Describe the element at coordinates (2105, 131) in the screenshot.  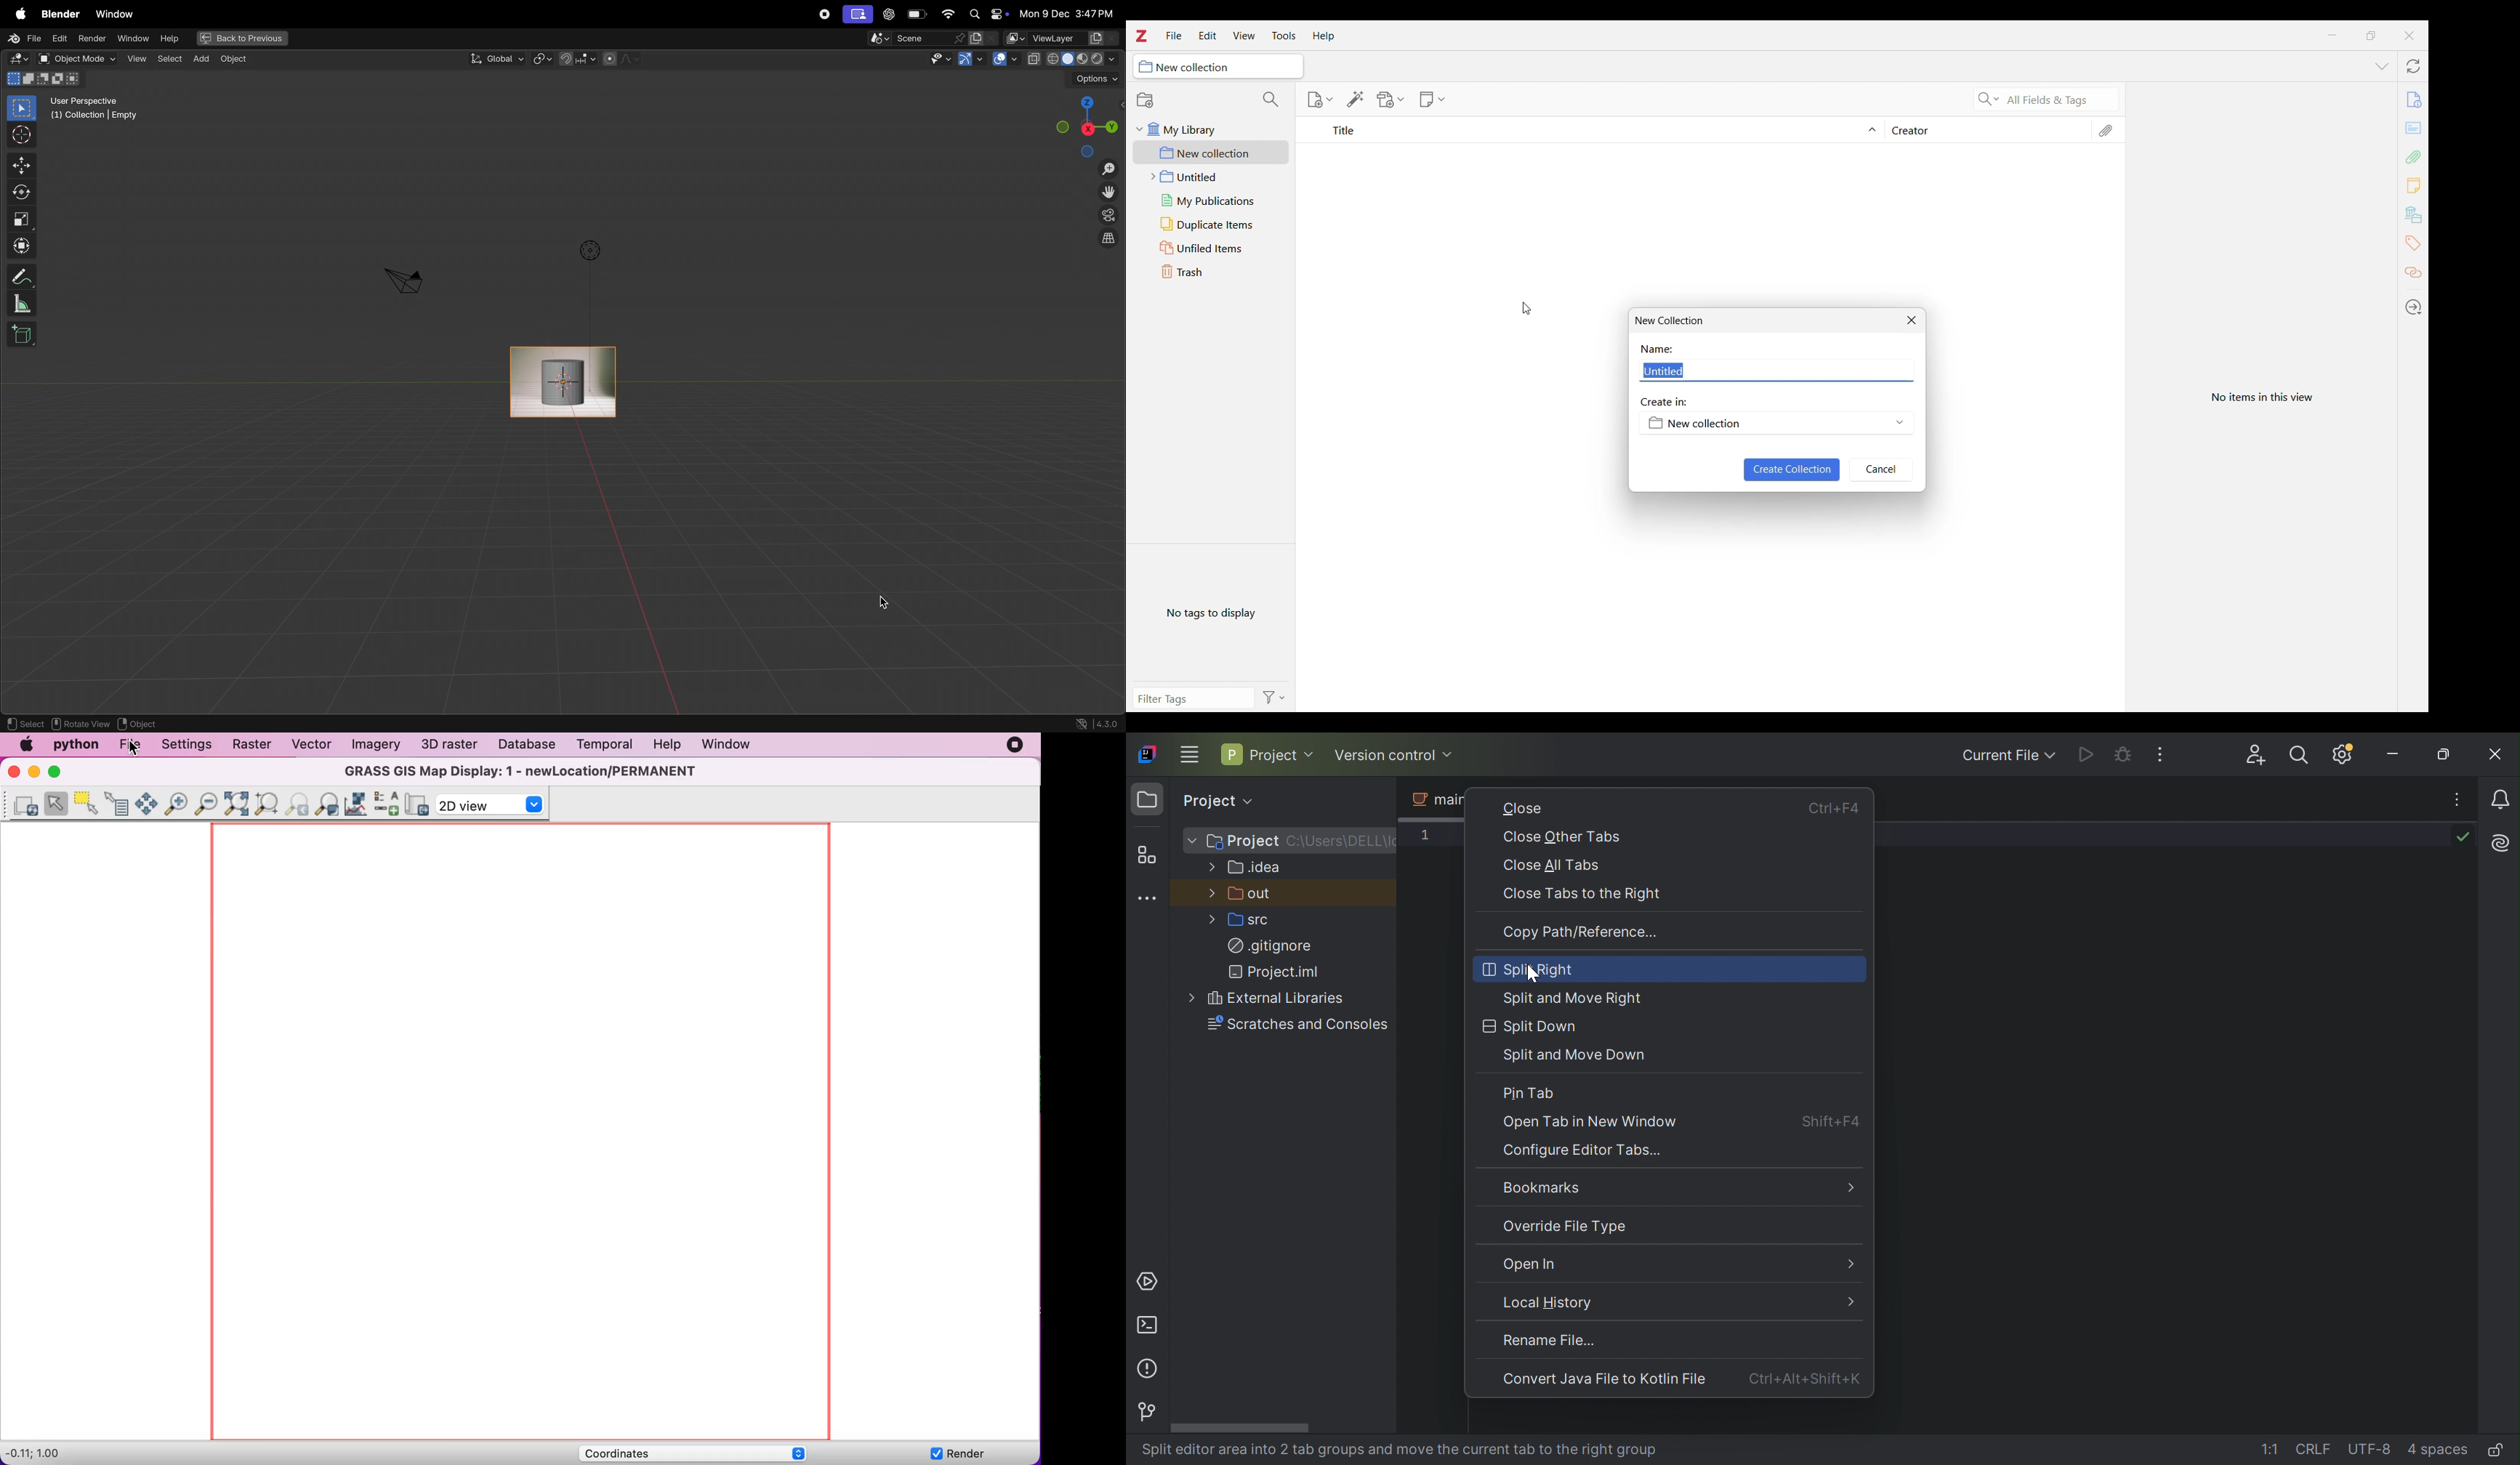
I see `Attachments ` at that location.